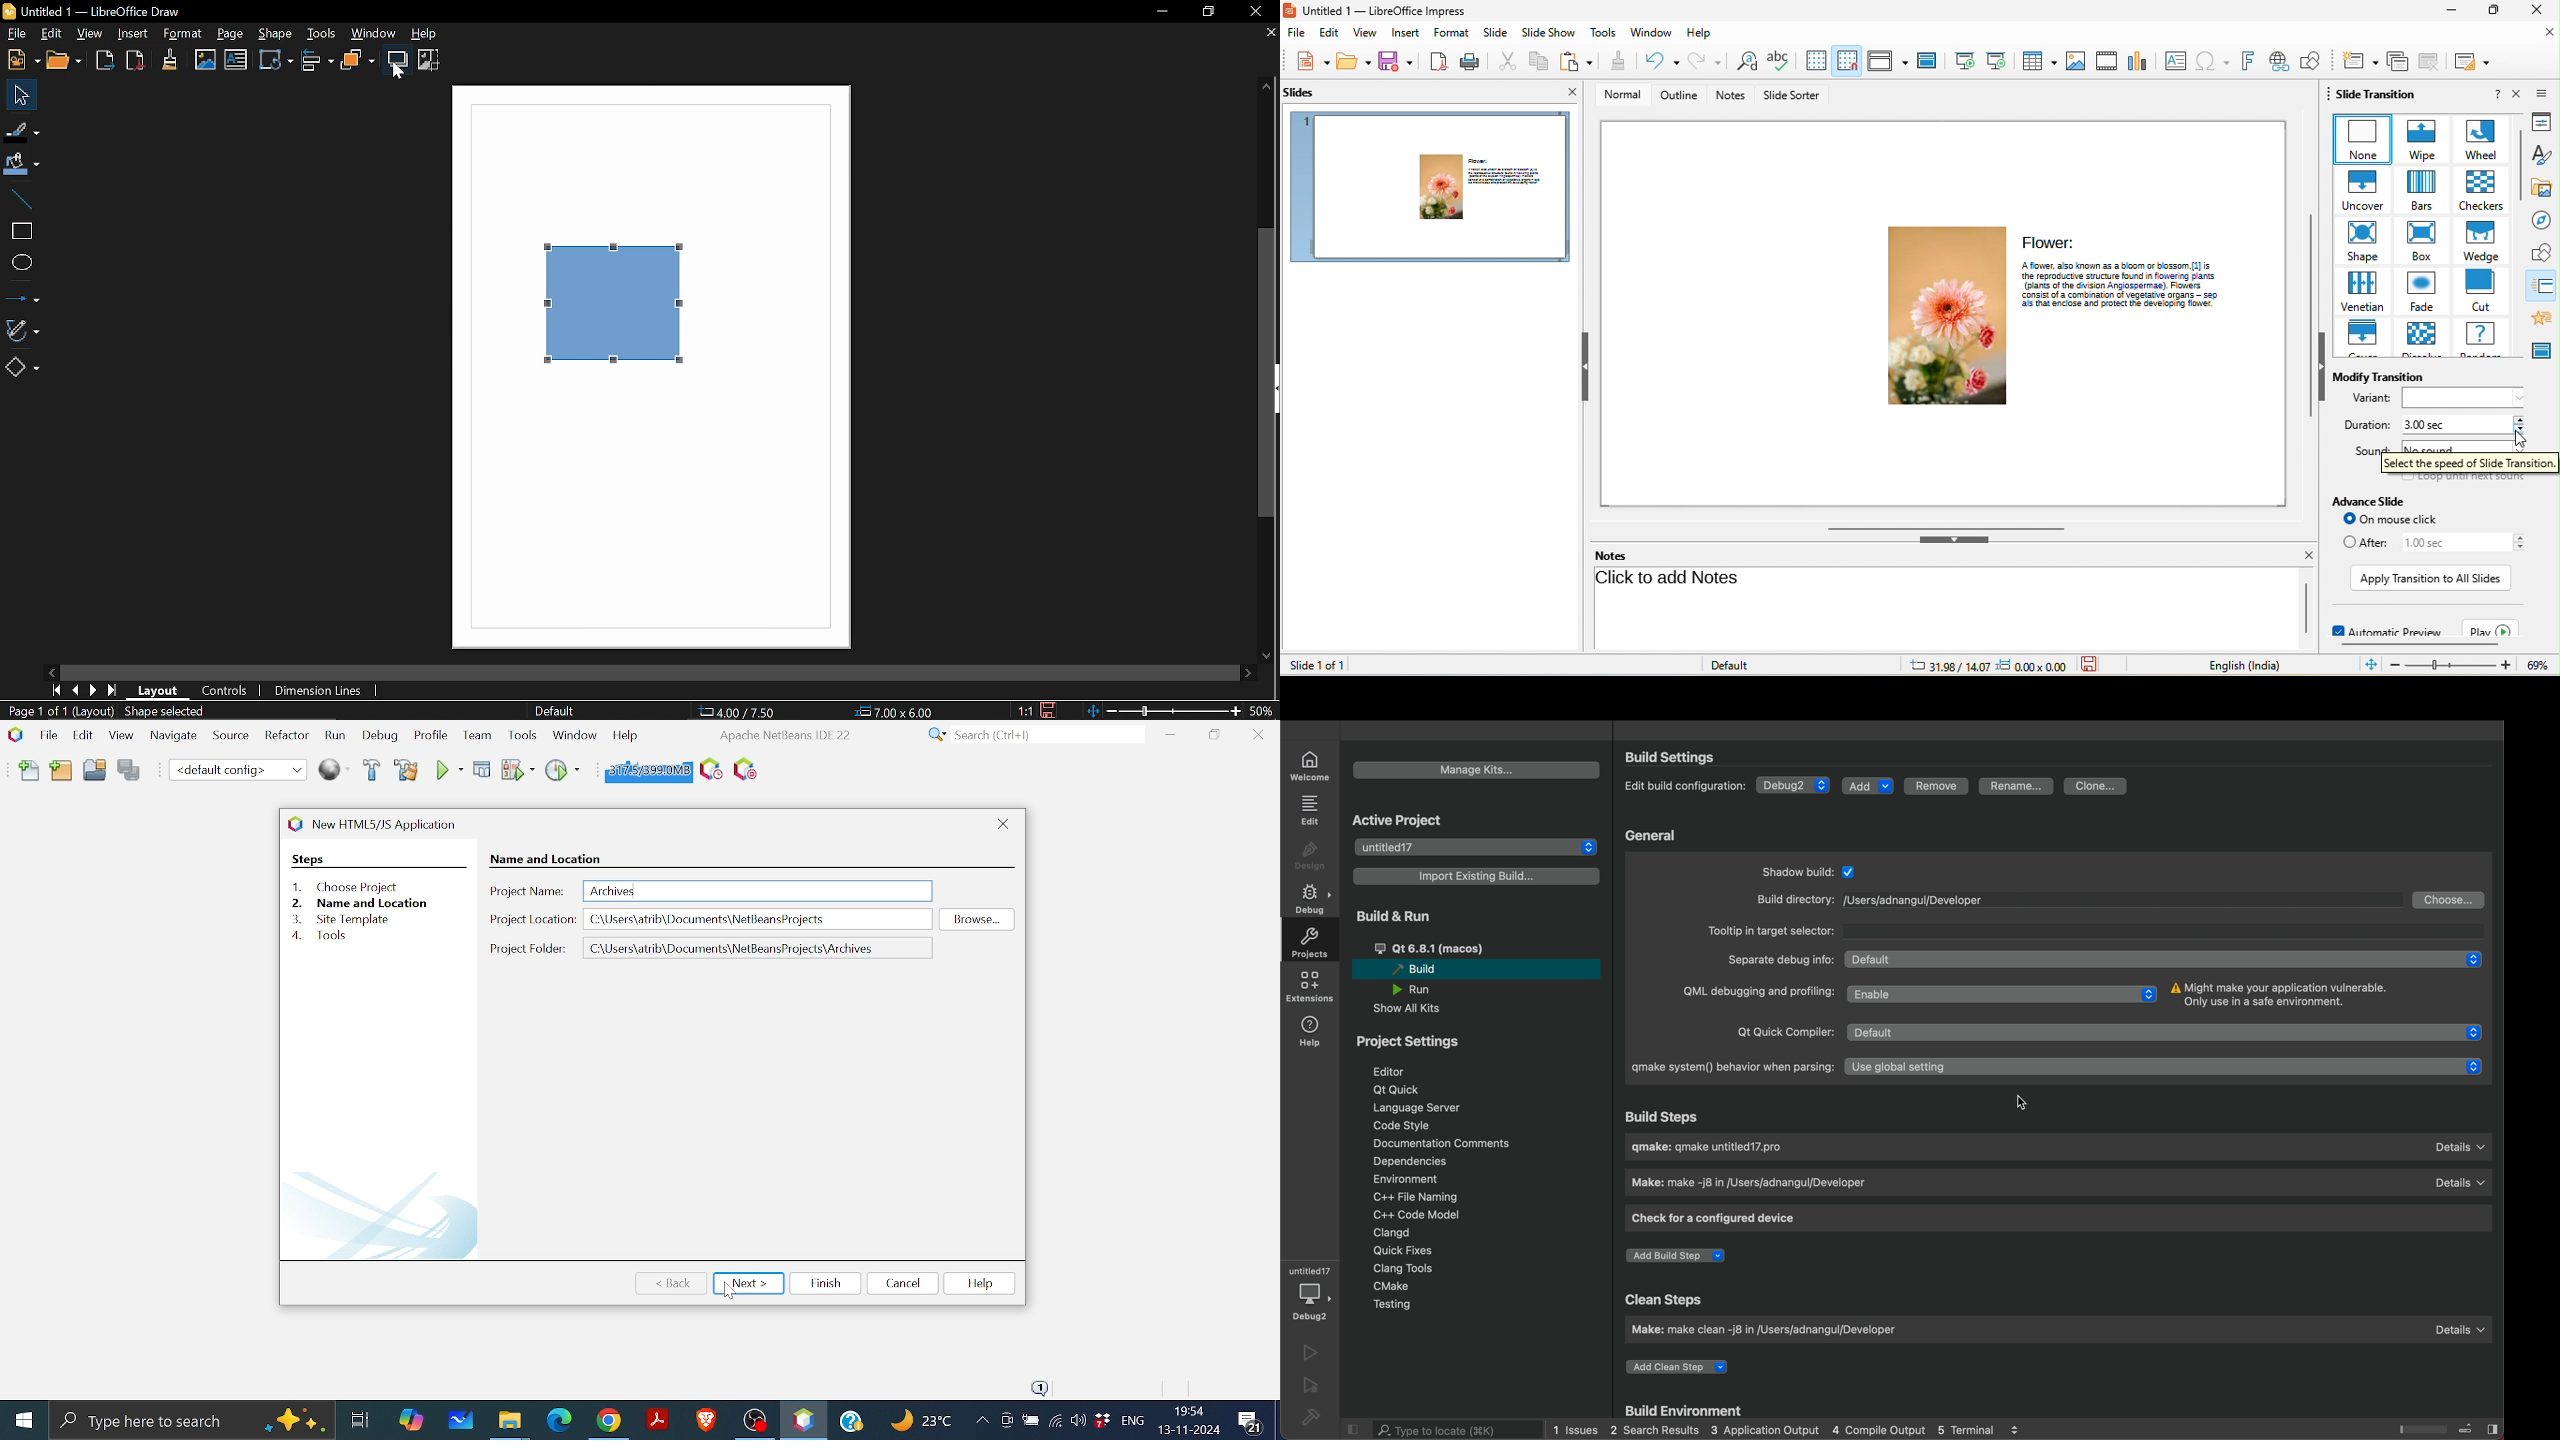  What do you see at coordinates (23, 130) in the screenshot?
I see `fill line` at bounding box center [23, 130].